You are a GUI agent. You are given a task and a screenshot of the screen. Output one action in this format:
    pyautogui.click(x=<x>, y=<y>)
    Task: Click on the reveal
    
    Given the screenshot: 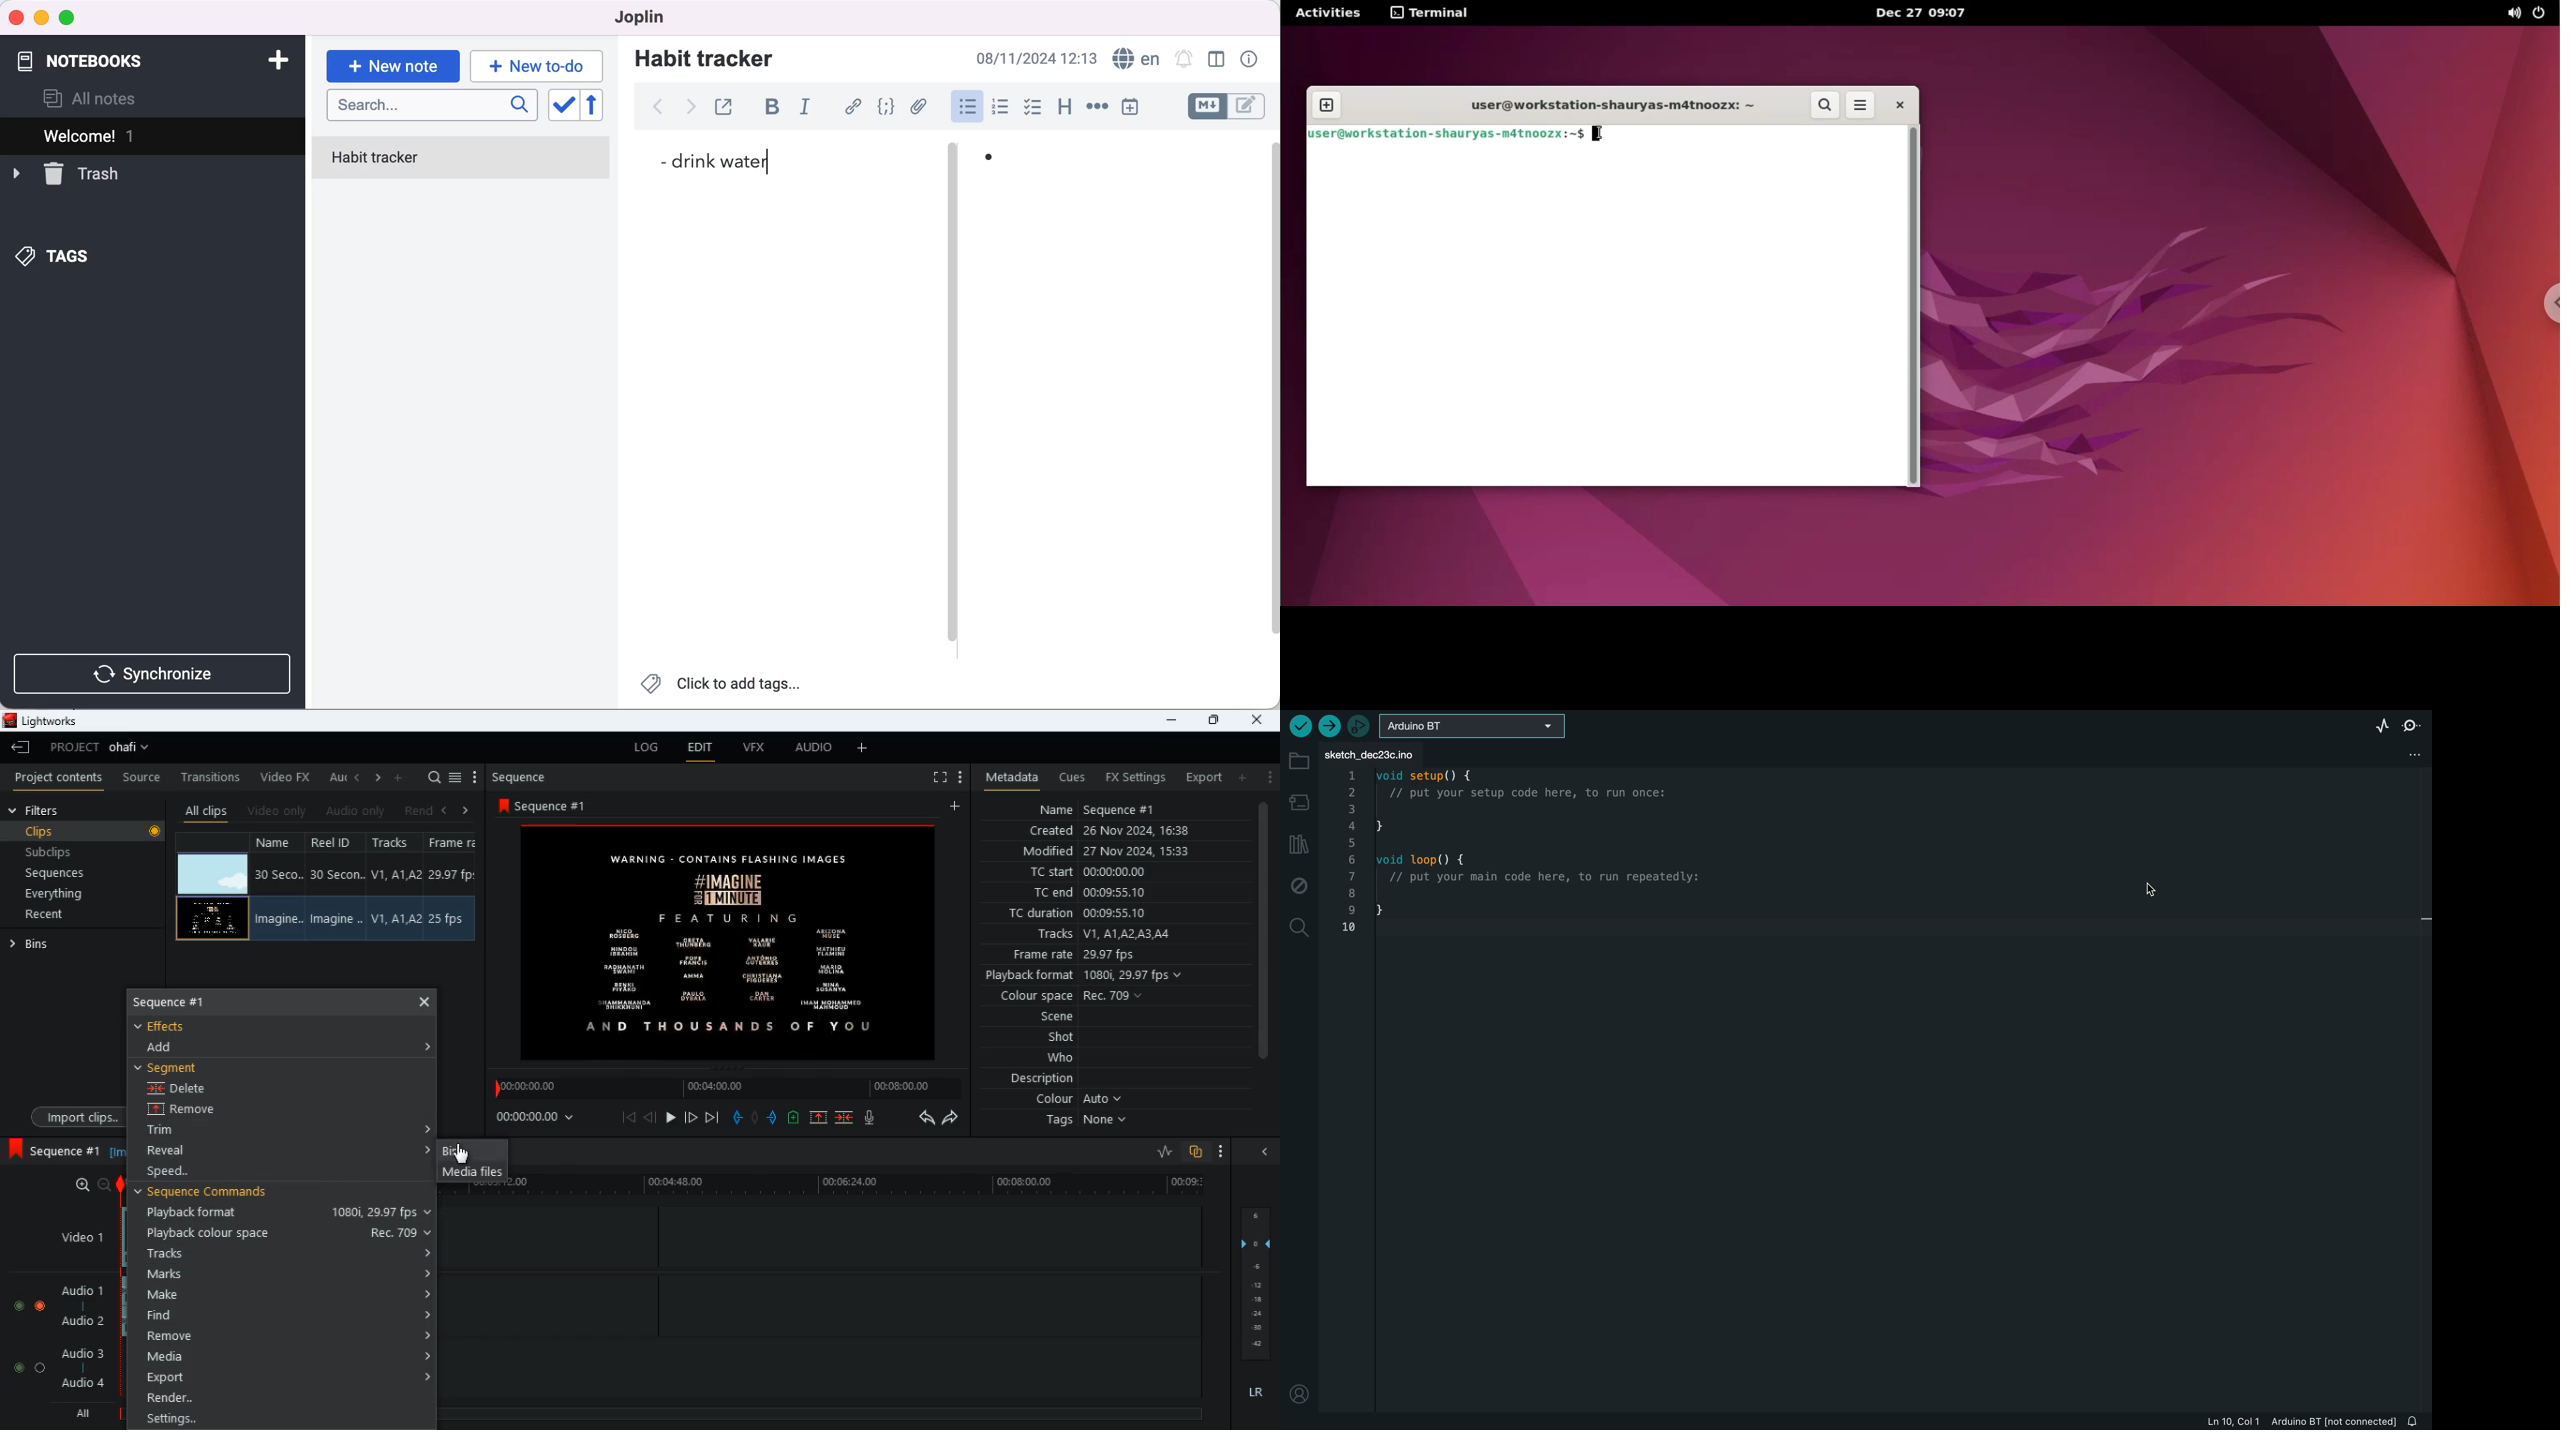 What is the action you would take?
    pyautogui.click(x=174, y=1150)
    